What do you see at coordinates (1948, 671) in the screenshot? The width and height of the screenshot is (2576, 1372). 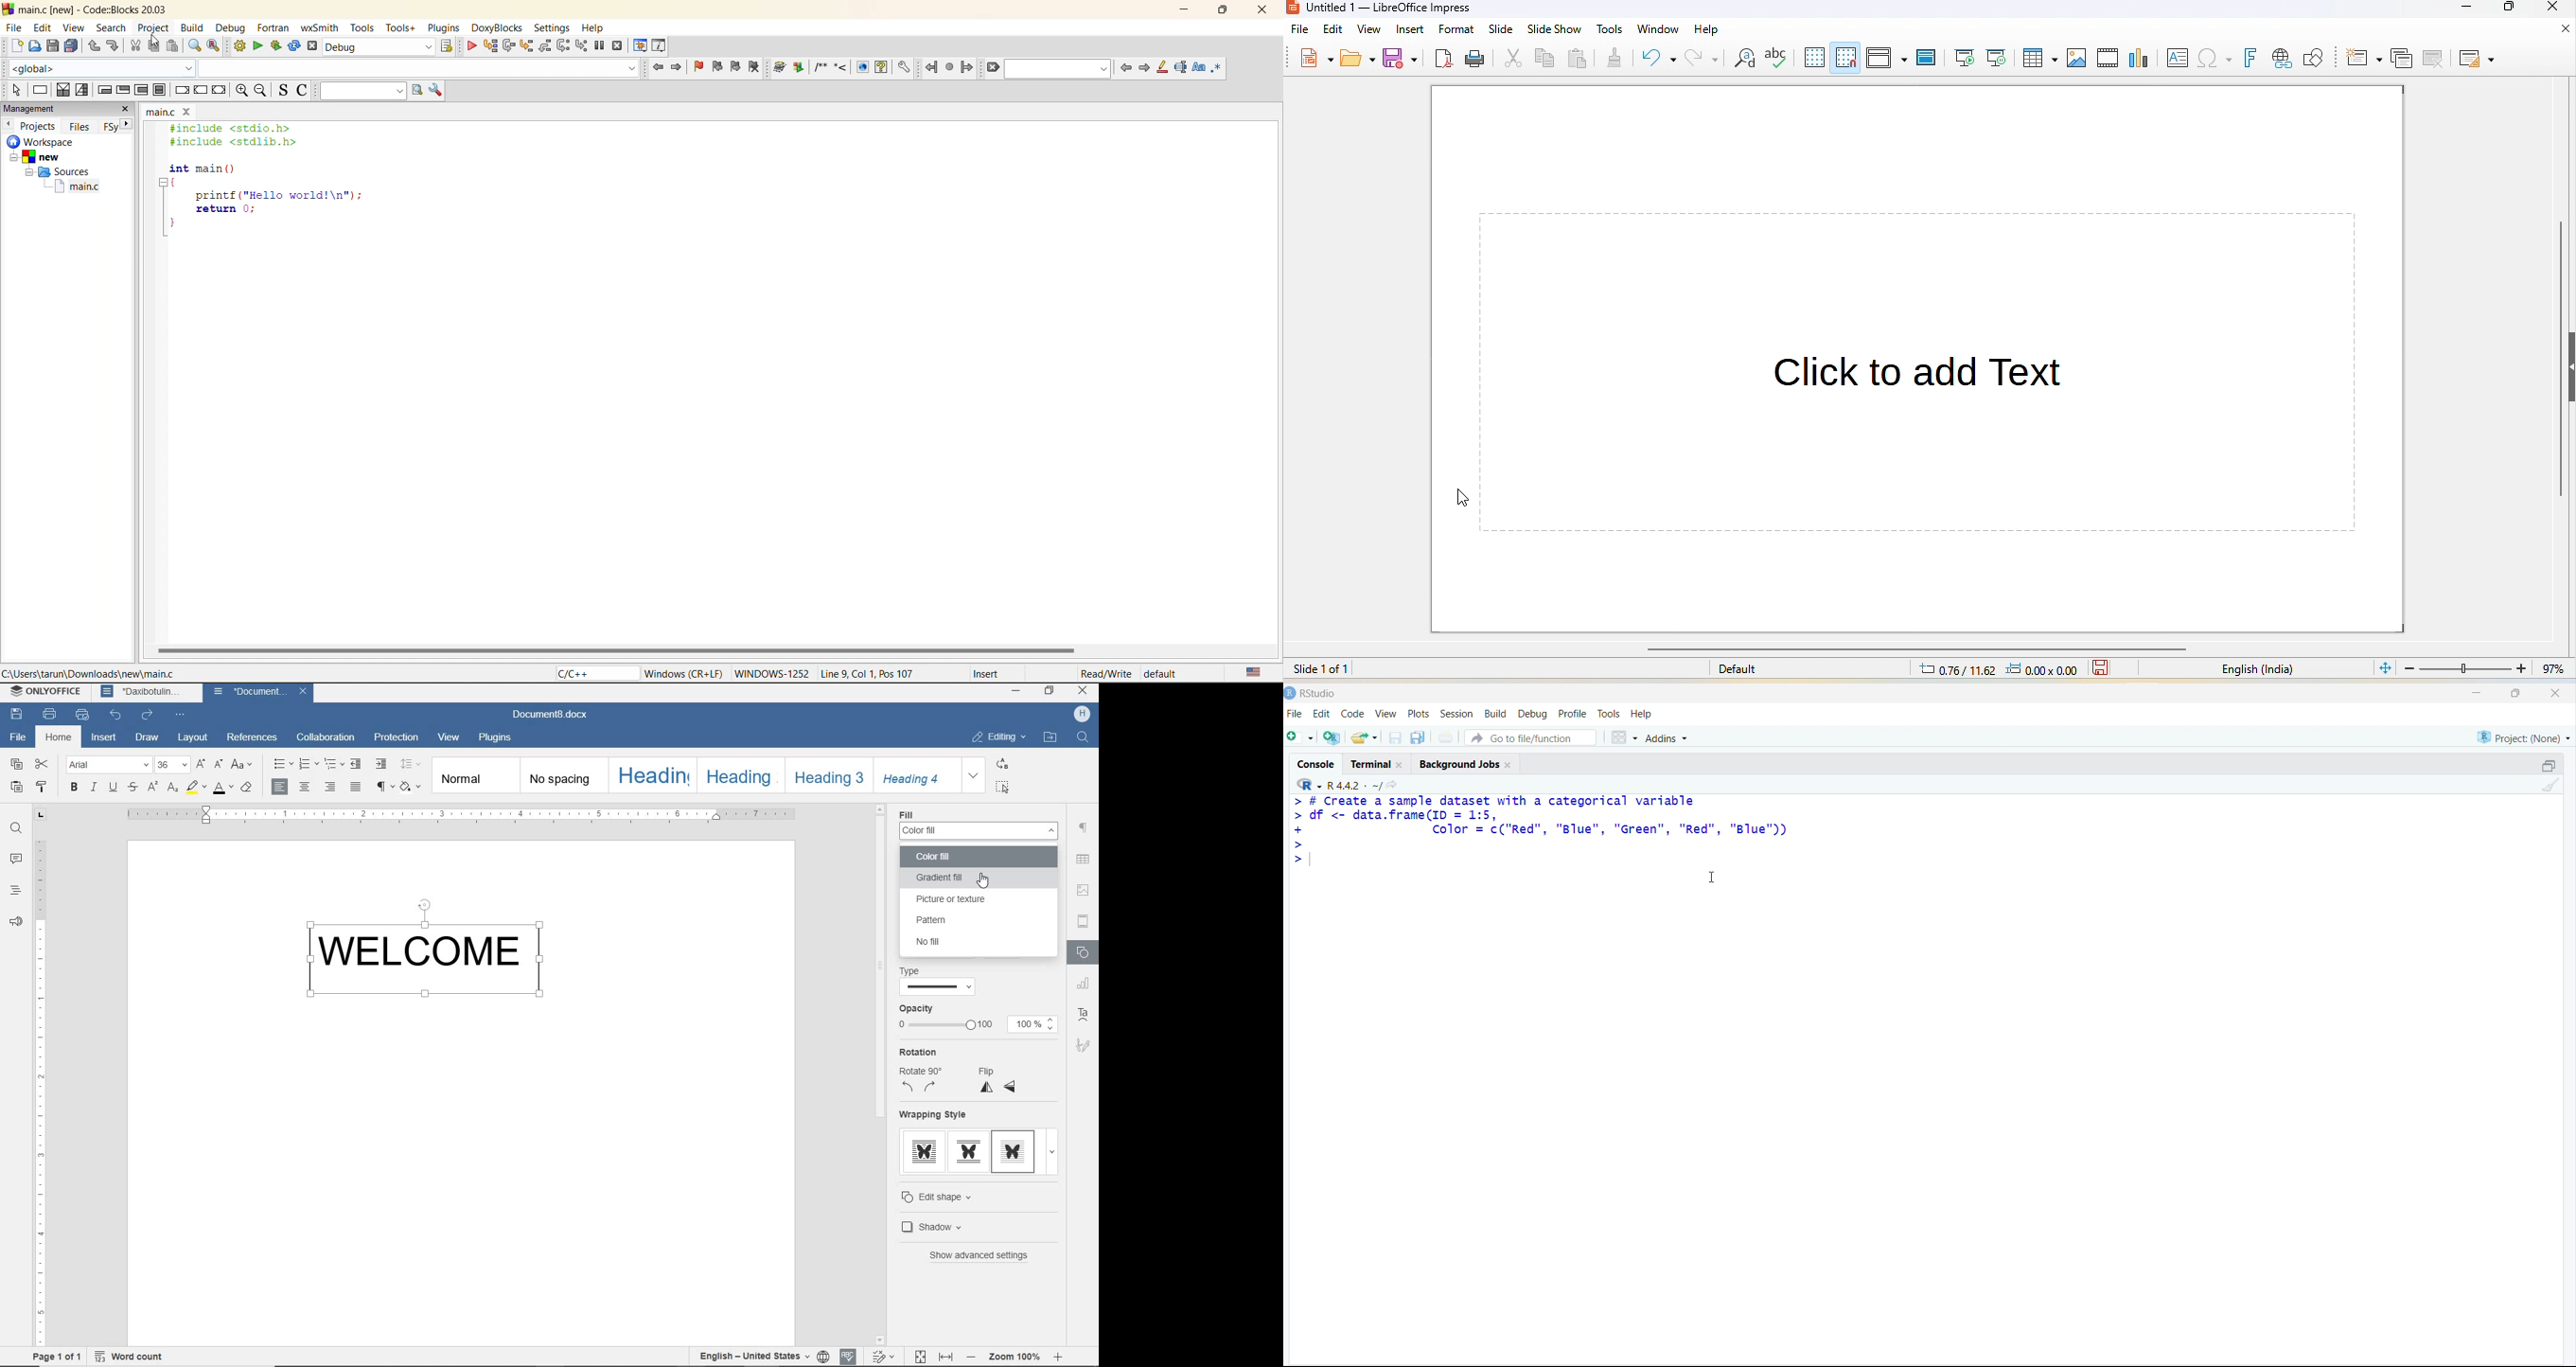 I see `cursor position (0.76/11.62)` at bounding box center [1948, 671].